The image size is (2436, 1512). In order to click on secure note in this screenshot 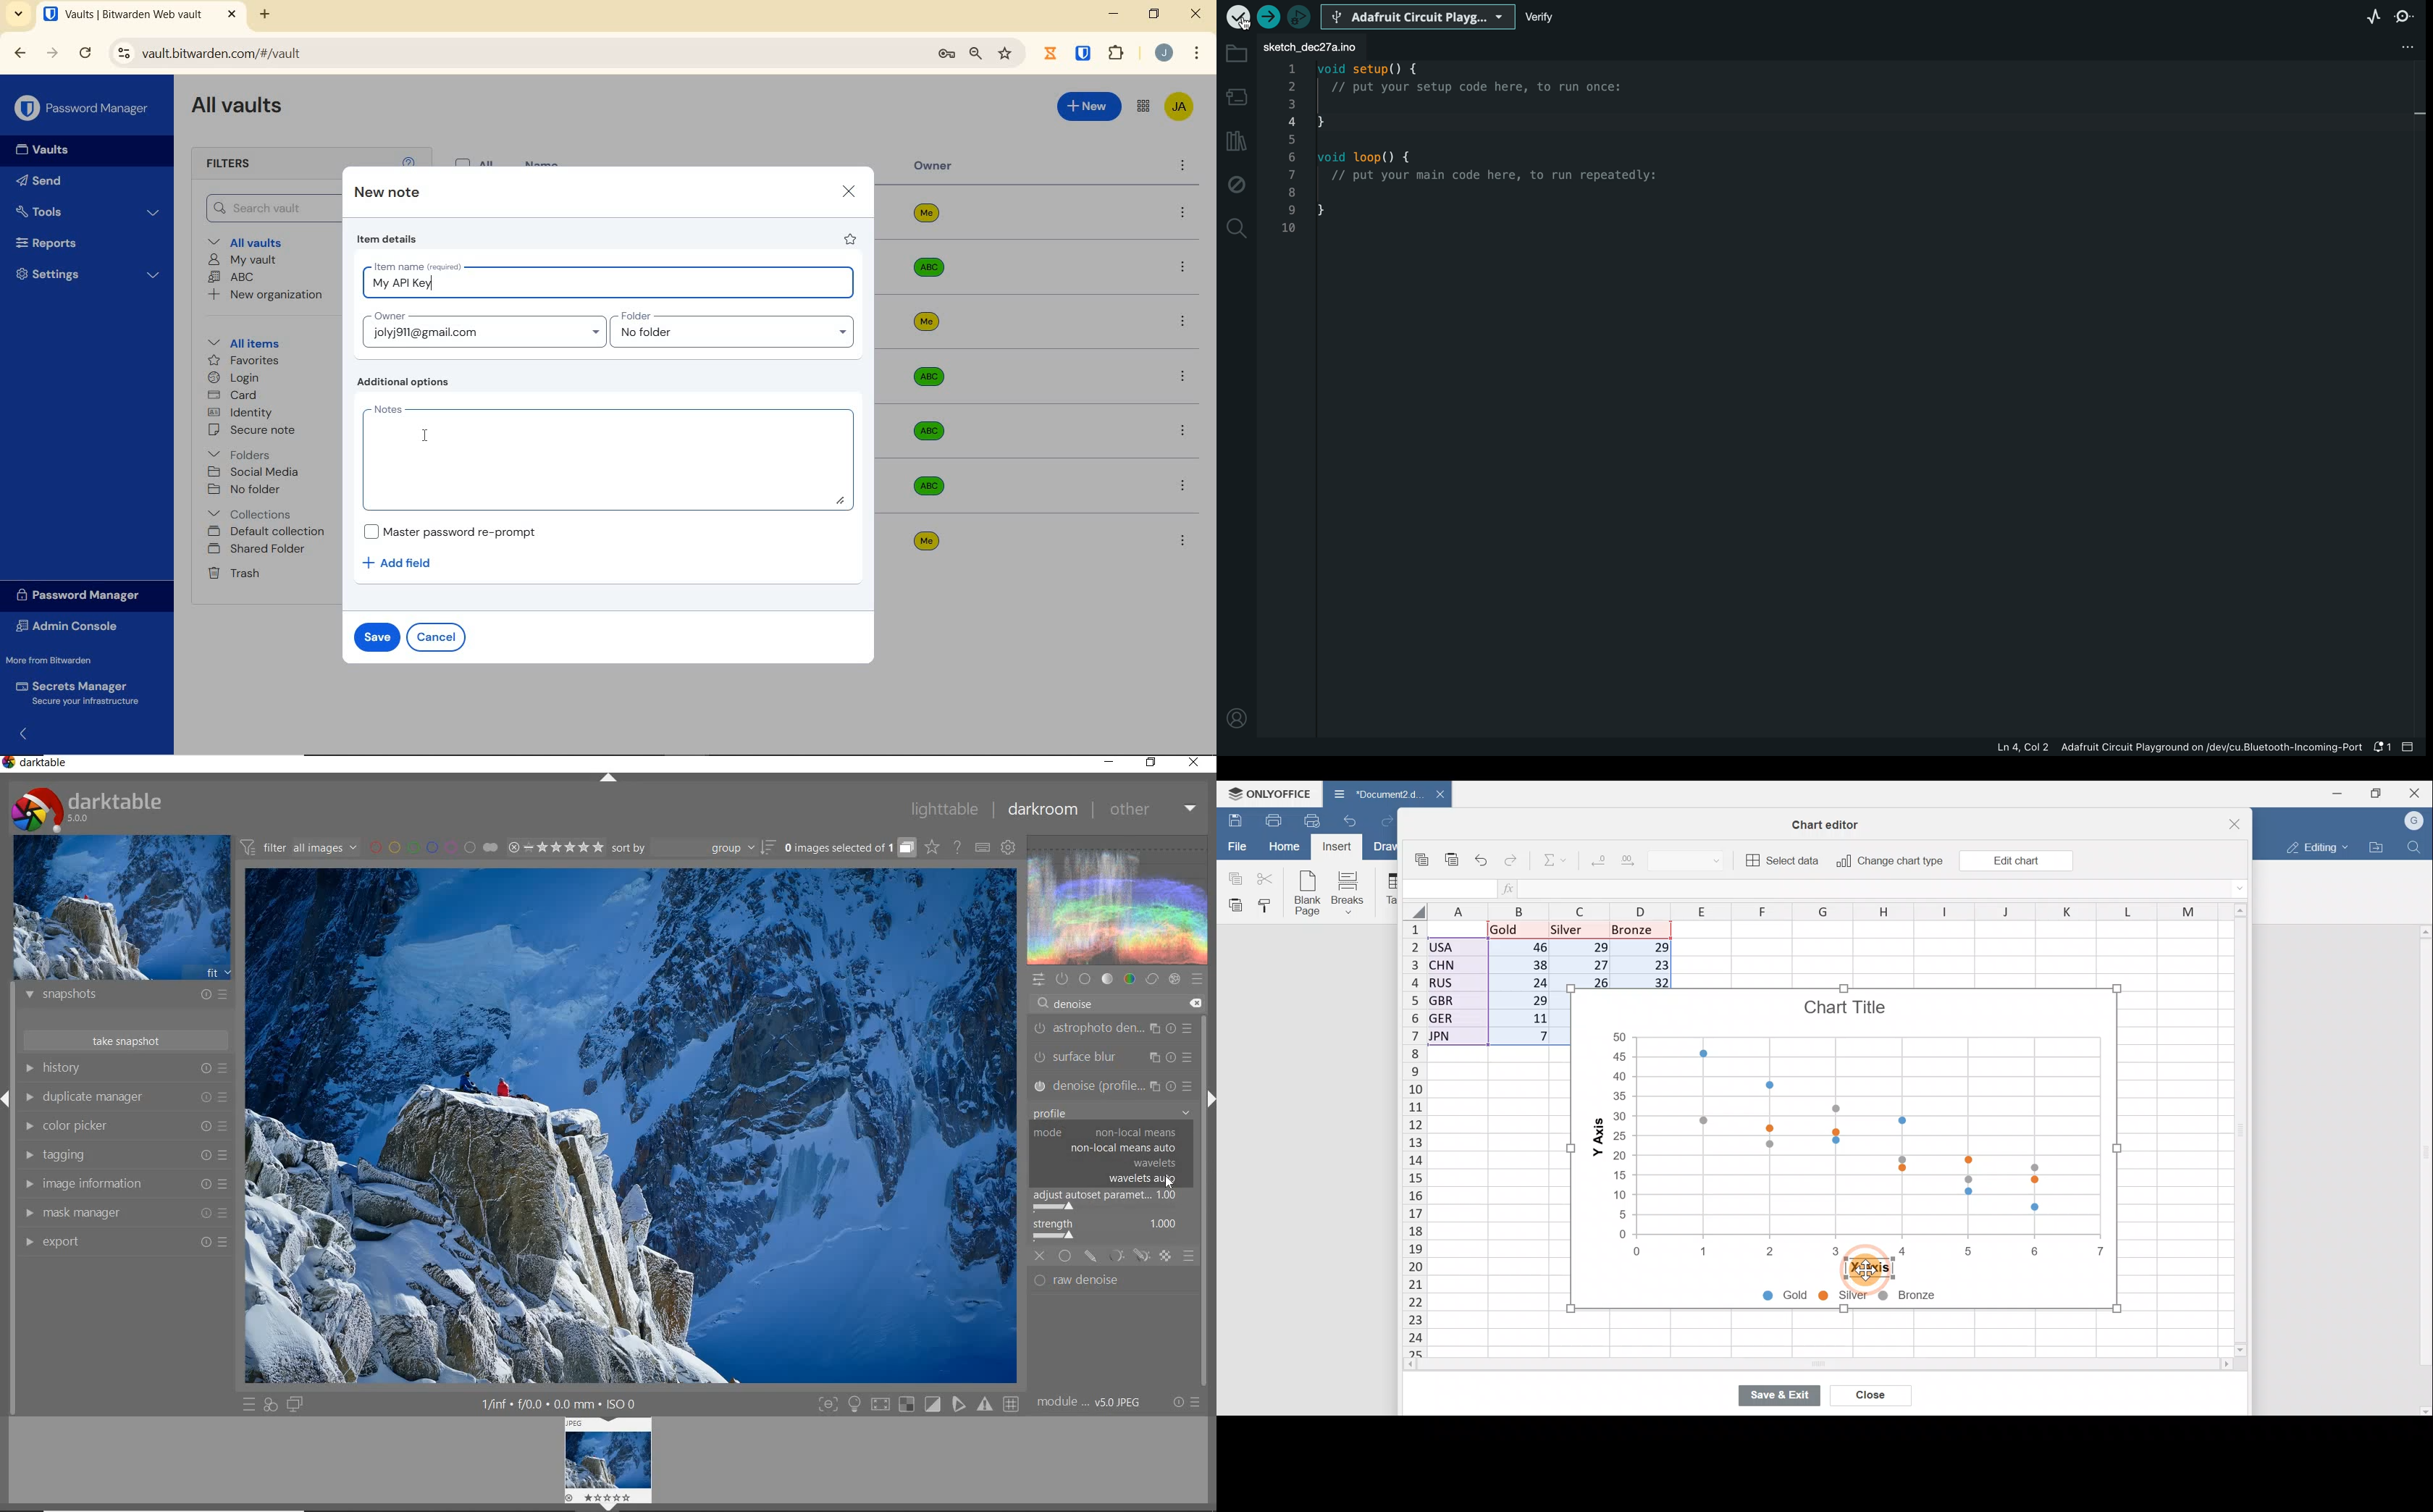, I will do `click(264, 432)`.